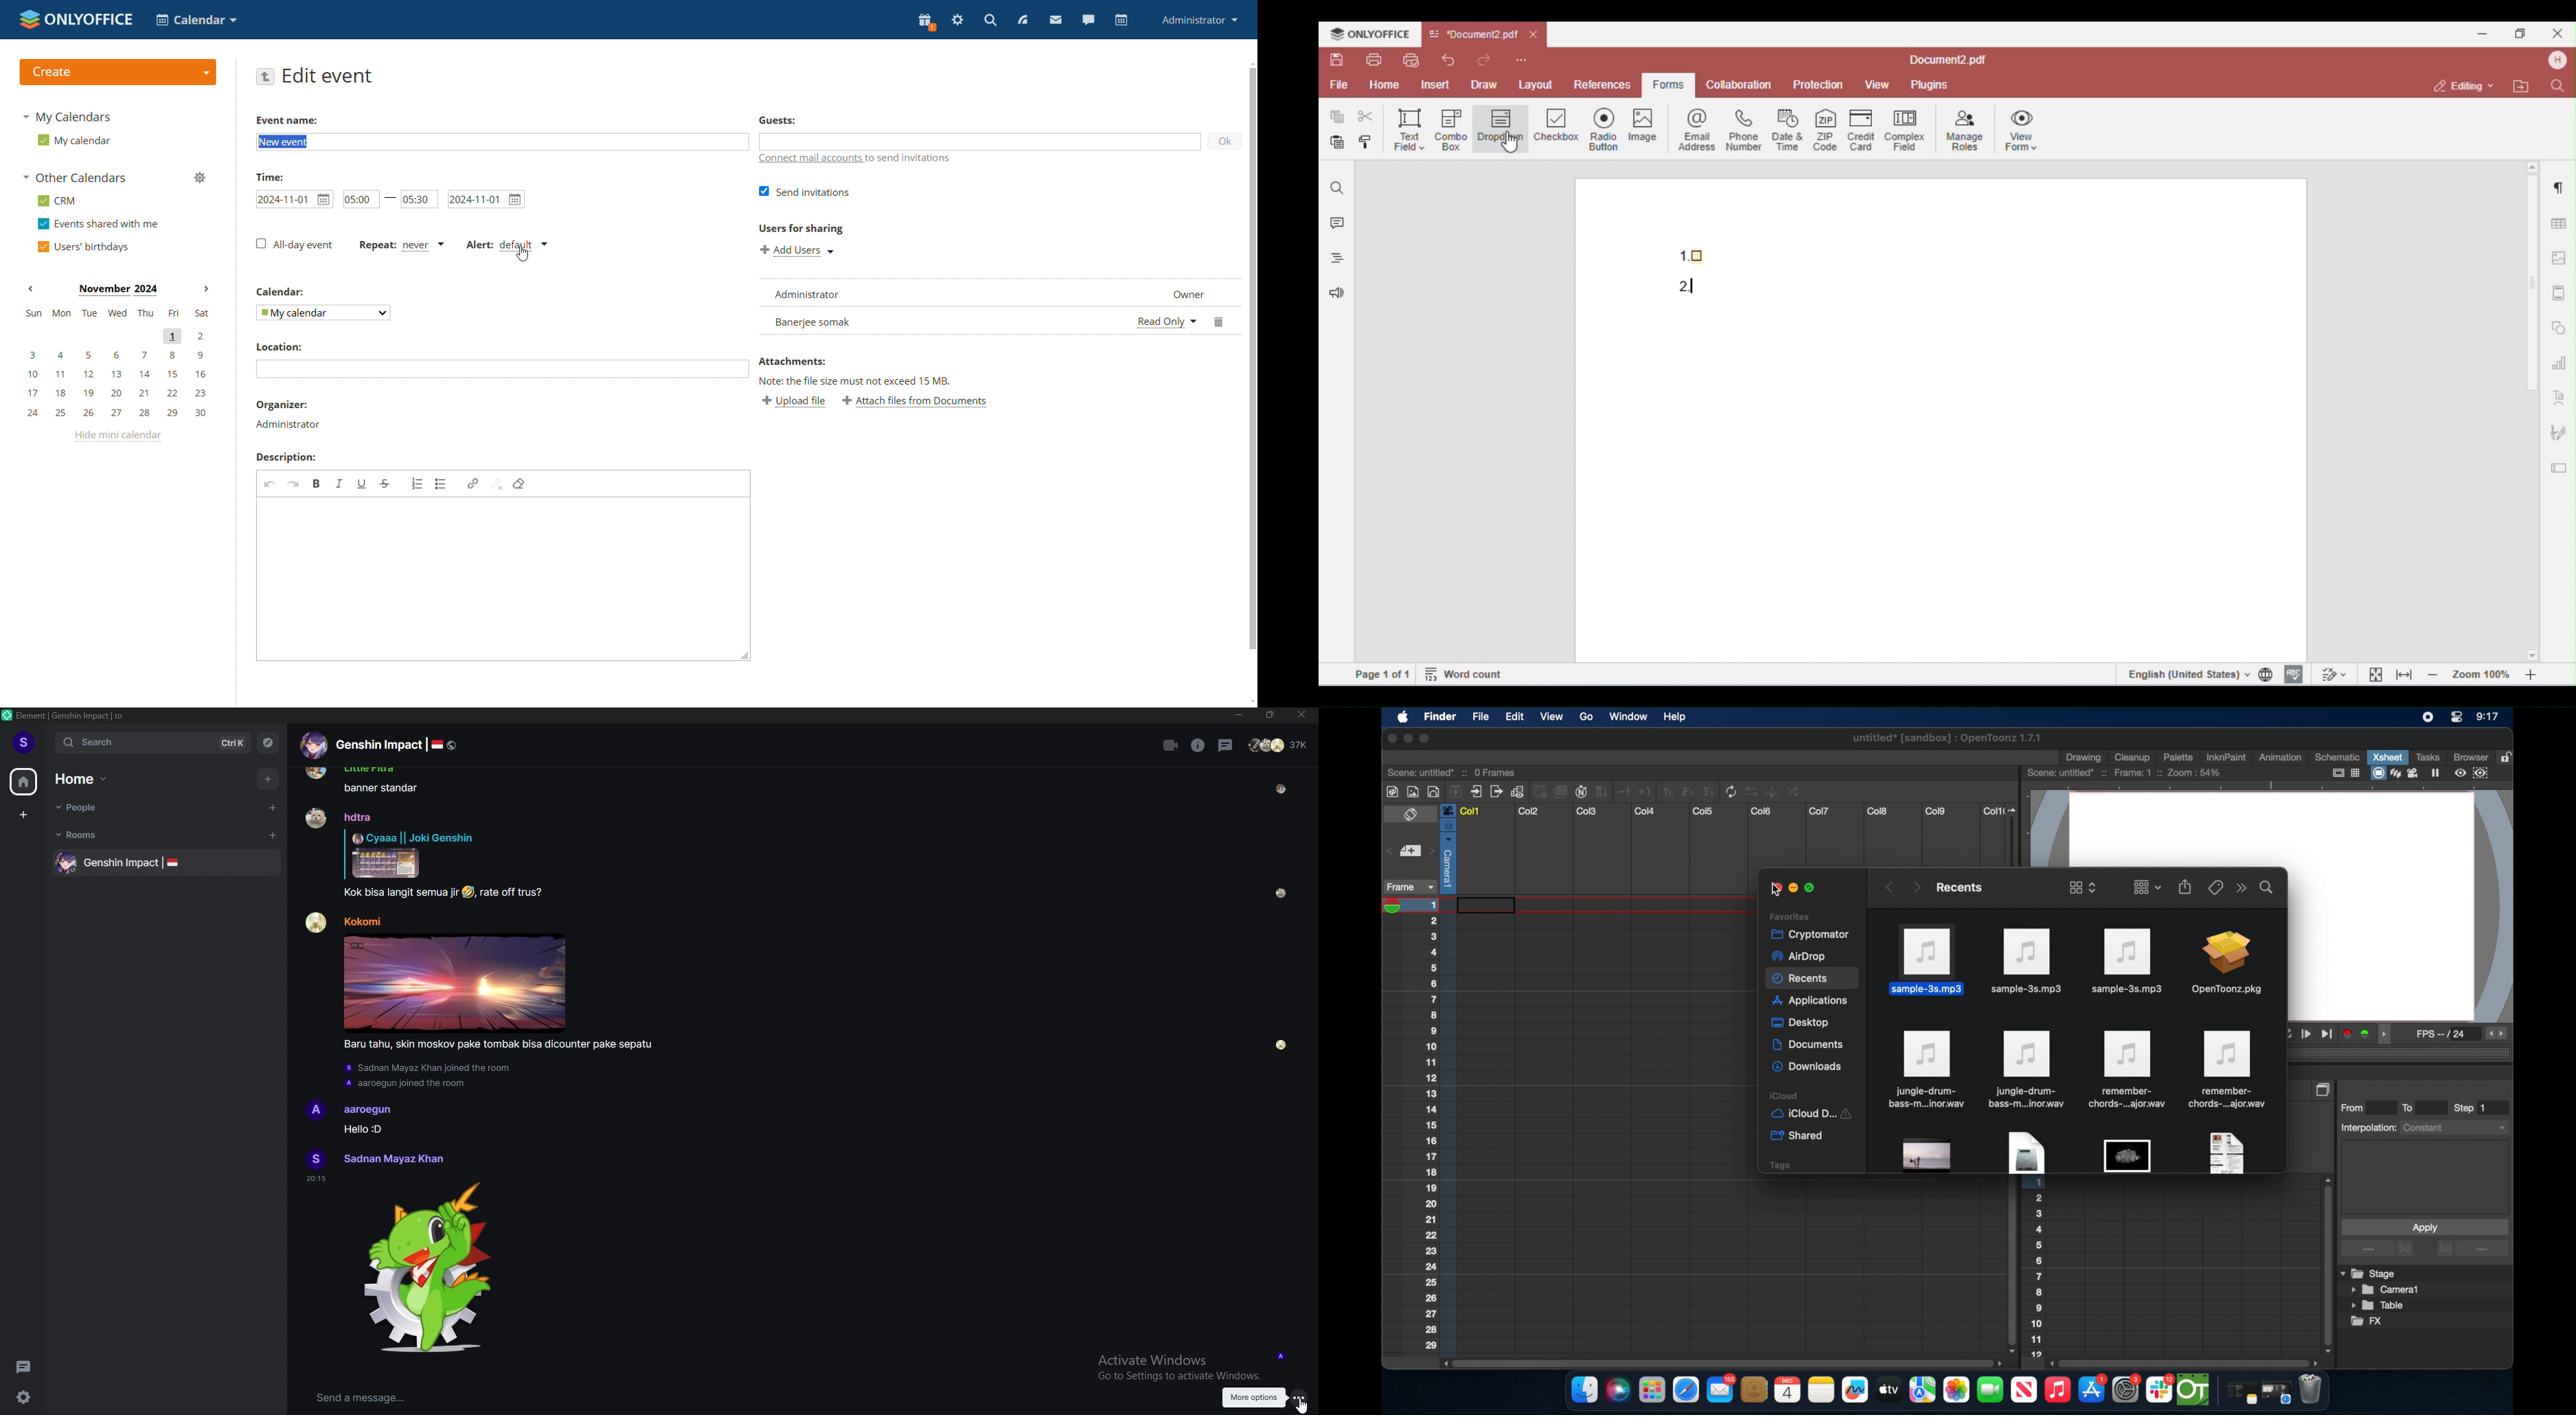 This screenshot has width=2576, height=1428. Describe the element at coordinates (1779, 1165) in the screenshot. I see `tags` at that location.